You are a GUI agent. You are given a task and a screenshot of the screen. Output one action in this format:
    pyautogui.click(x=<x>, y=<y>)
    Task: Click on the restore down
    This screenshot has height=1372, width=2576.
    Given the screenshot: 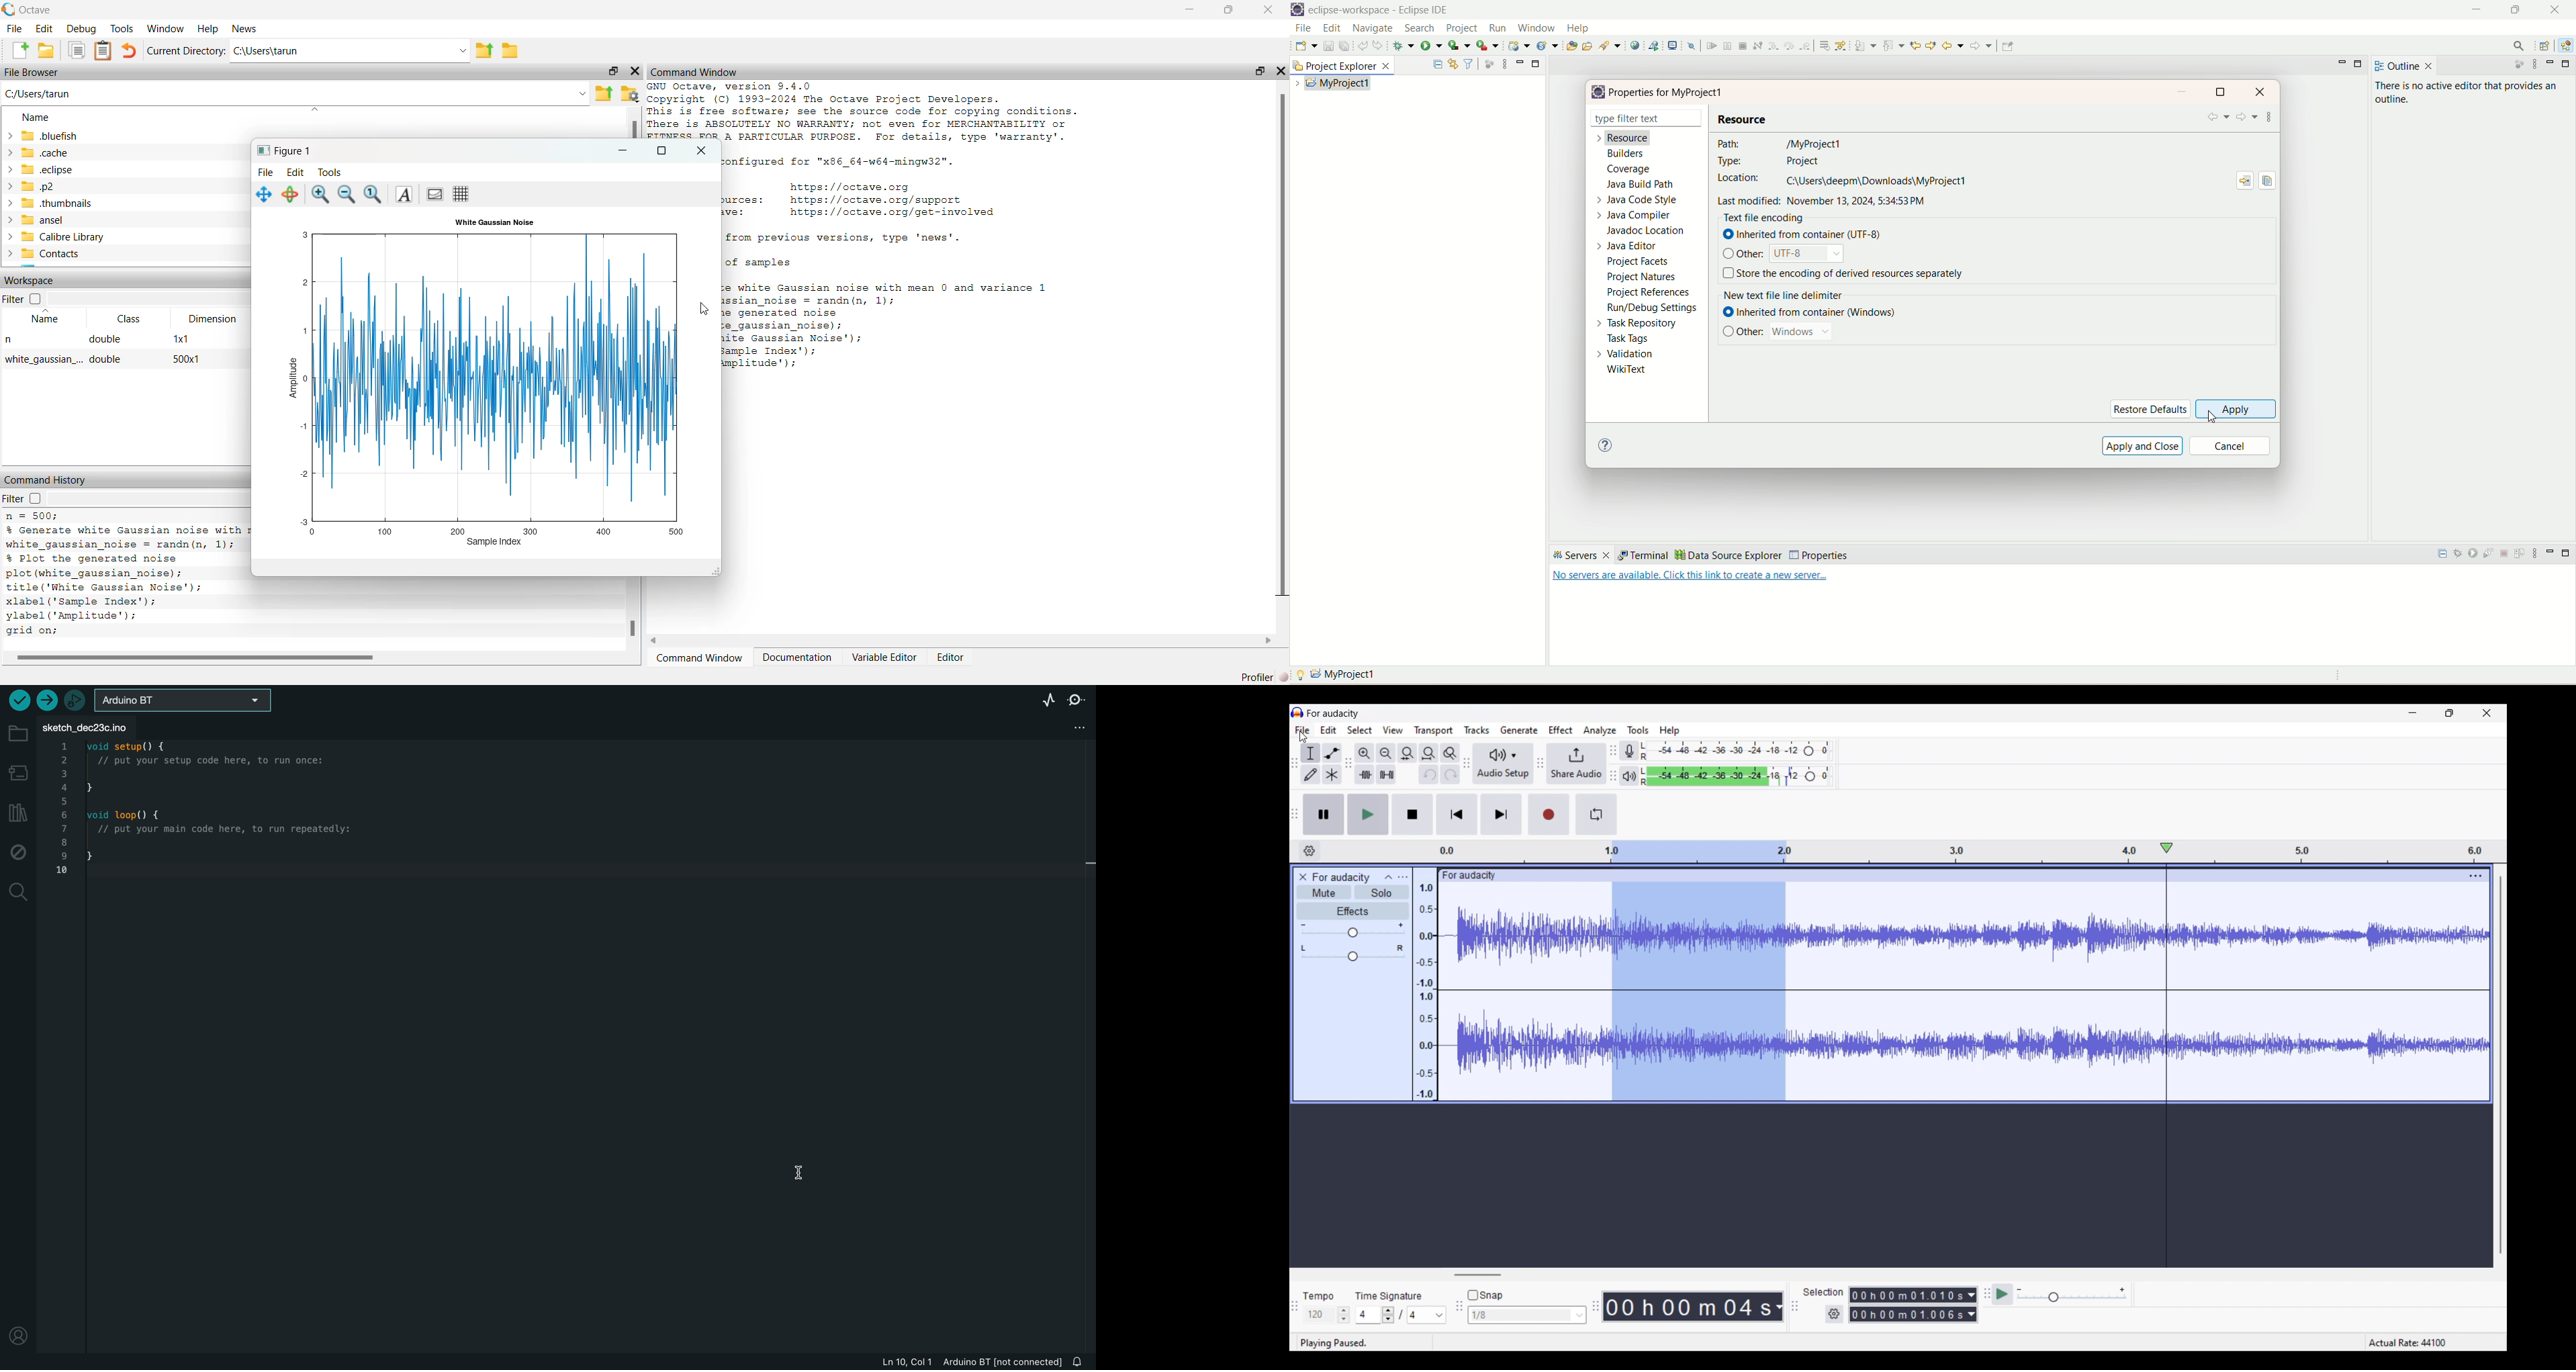 What is the action you would take?
    pyautogui.click(x=614, y=71)
    